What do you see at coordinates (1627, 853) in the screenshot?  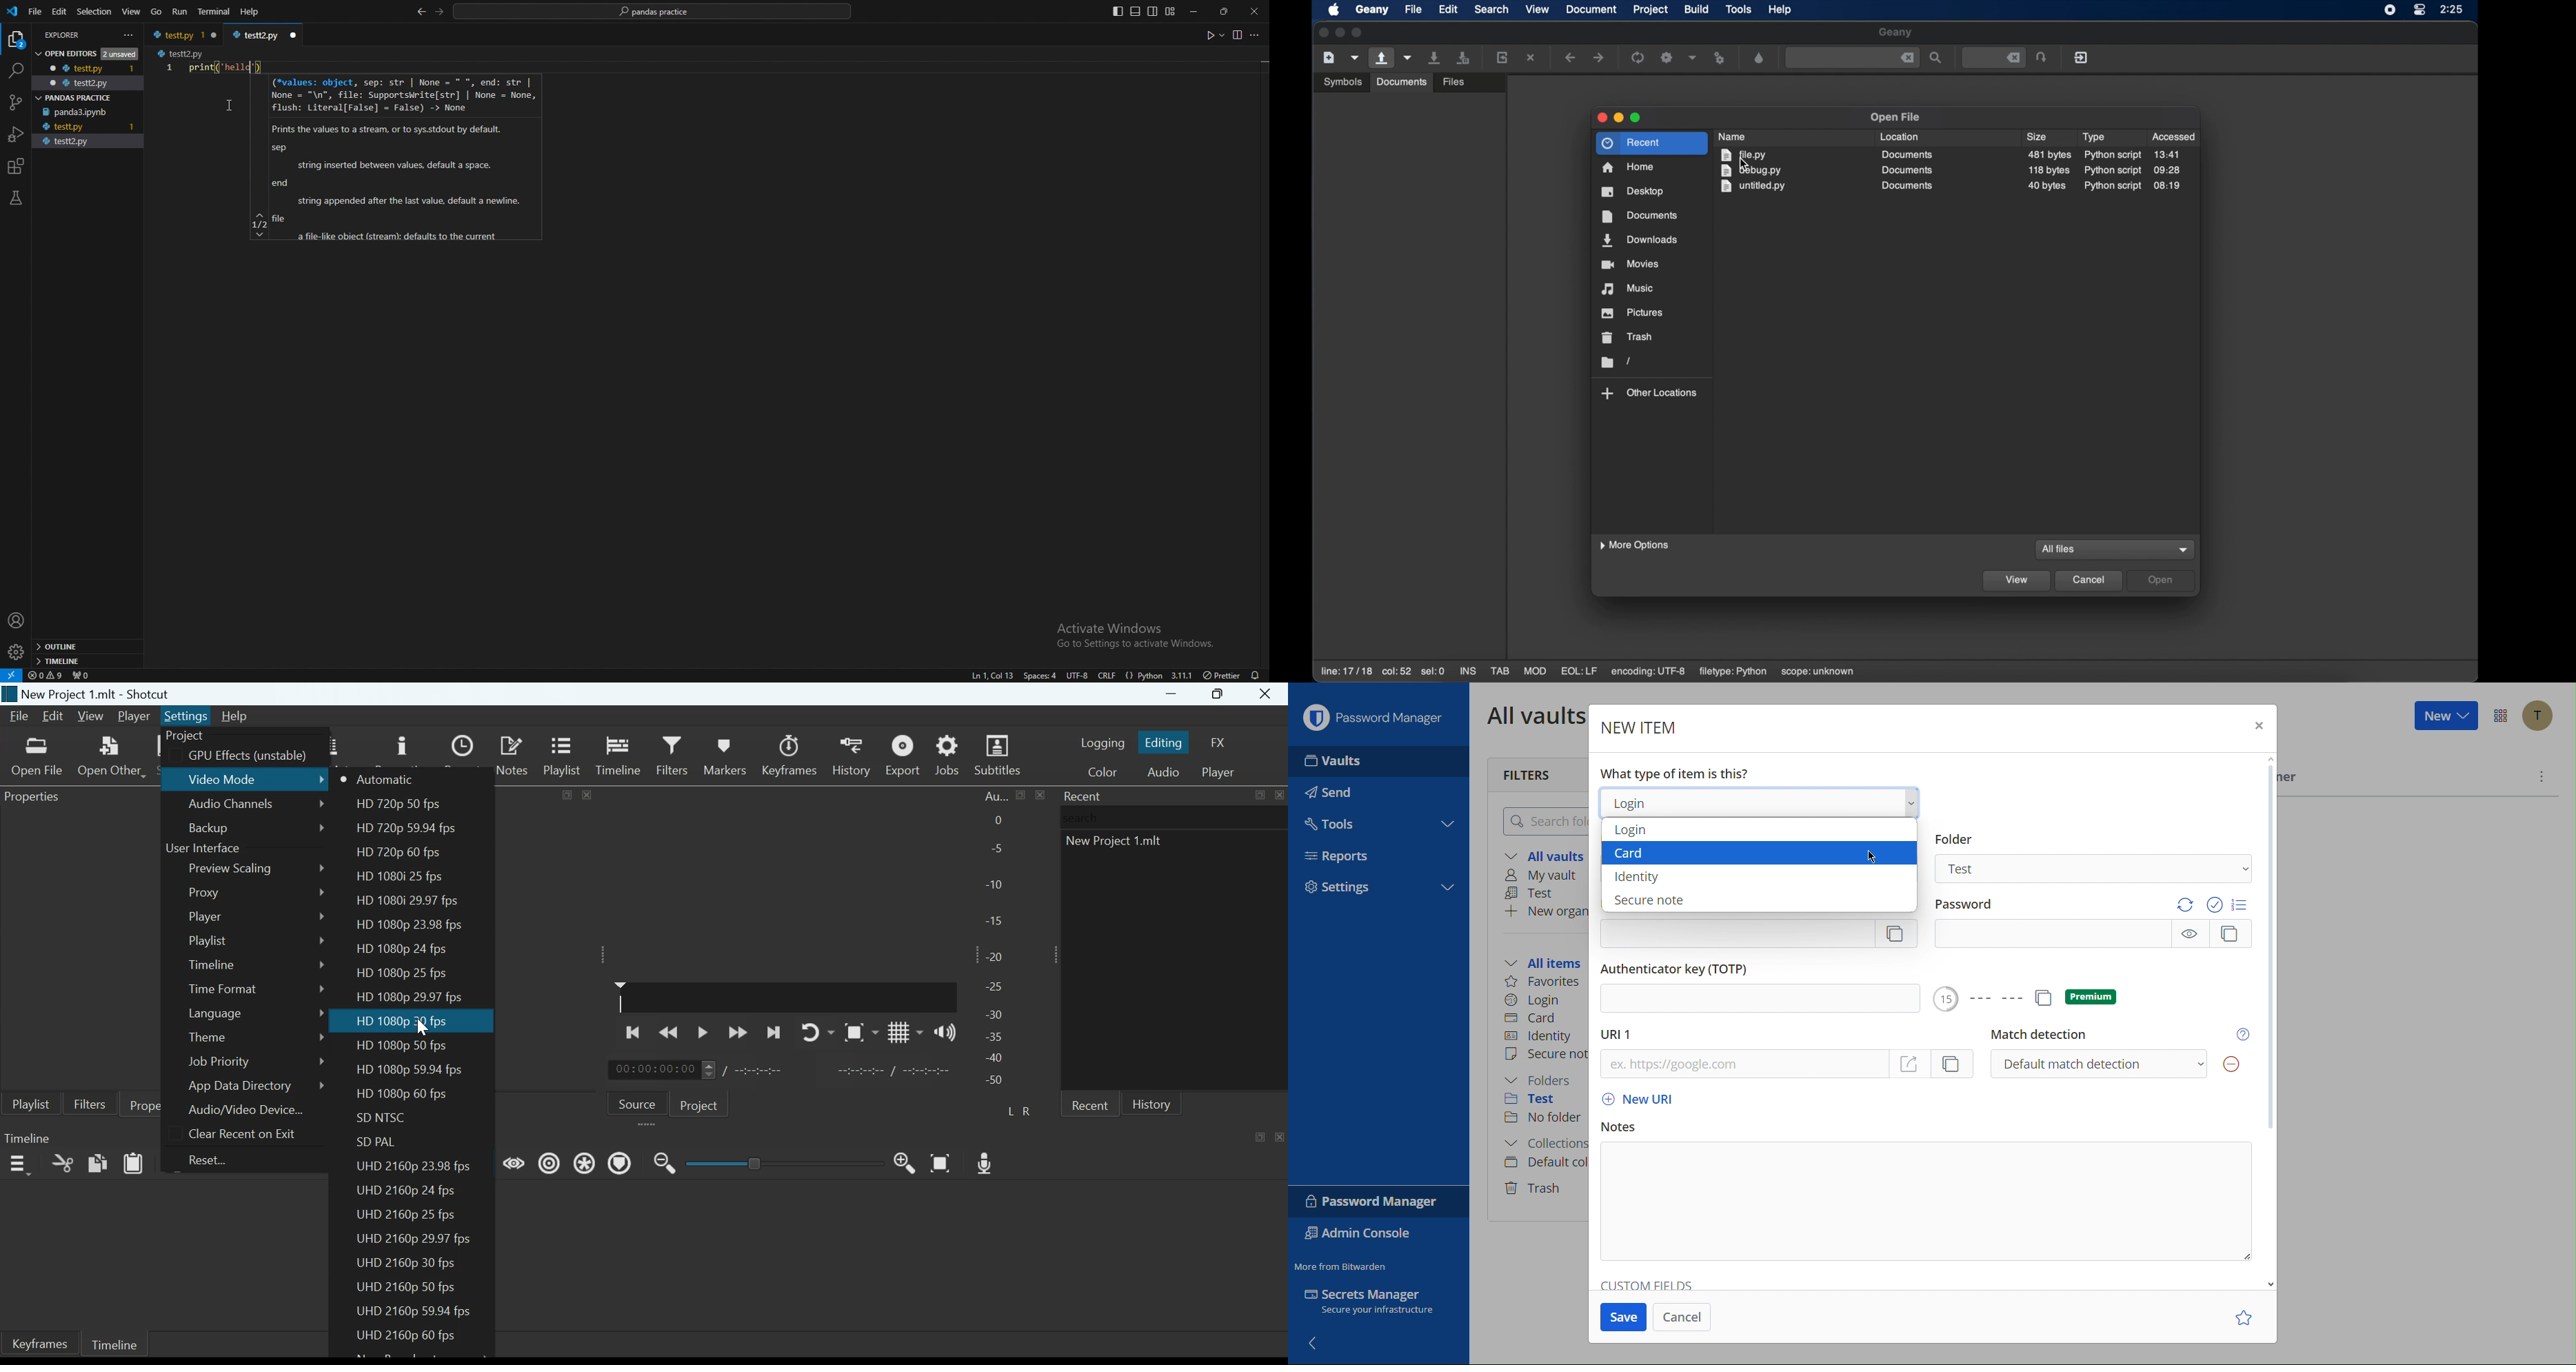 I see `Card` at bounding box center [1627, 853].